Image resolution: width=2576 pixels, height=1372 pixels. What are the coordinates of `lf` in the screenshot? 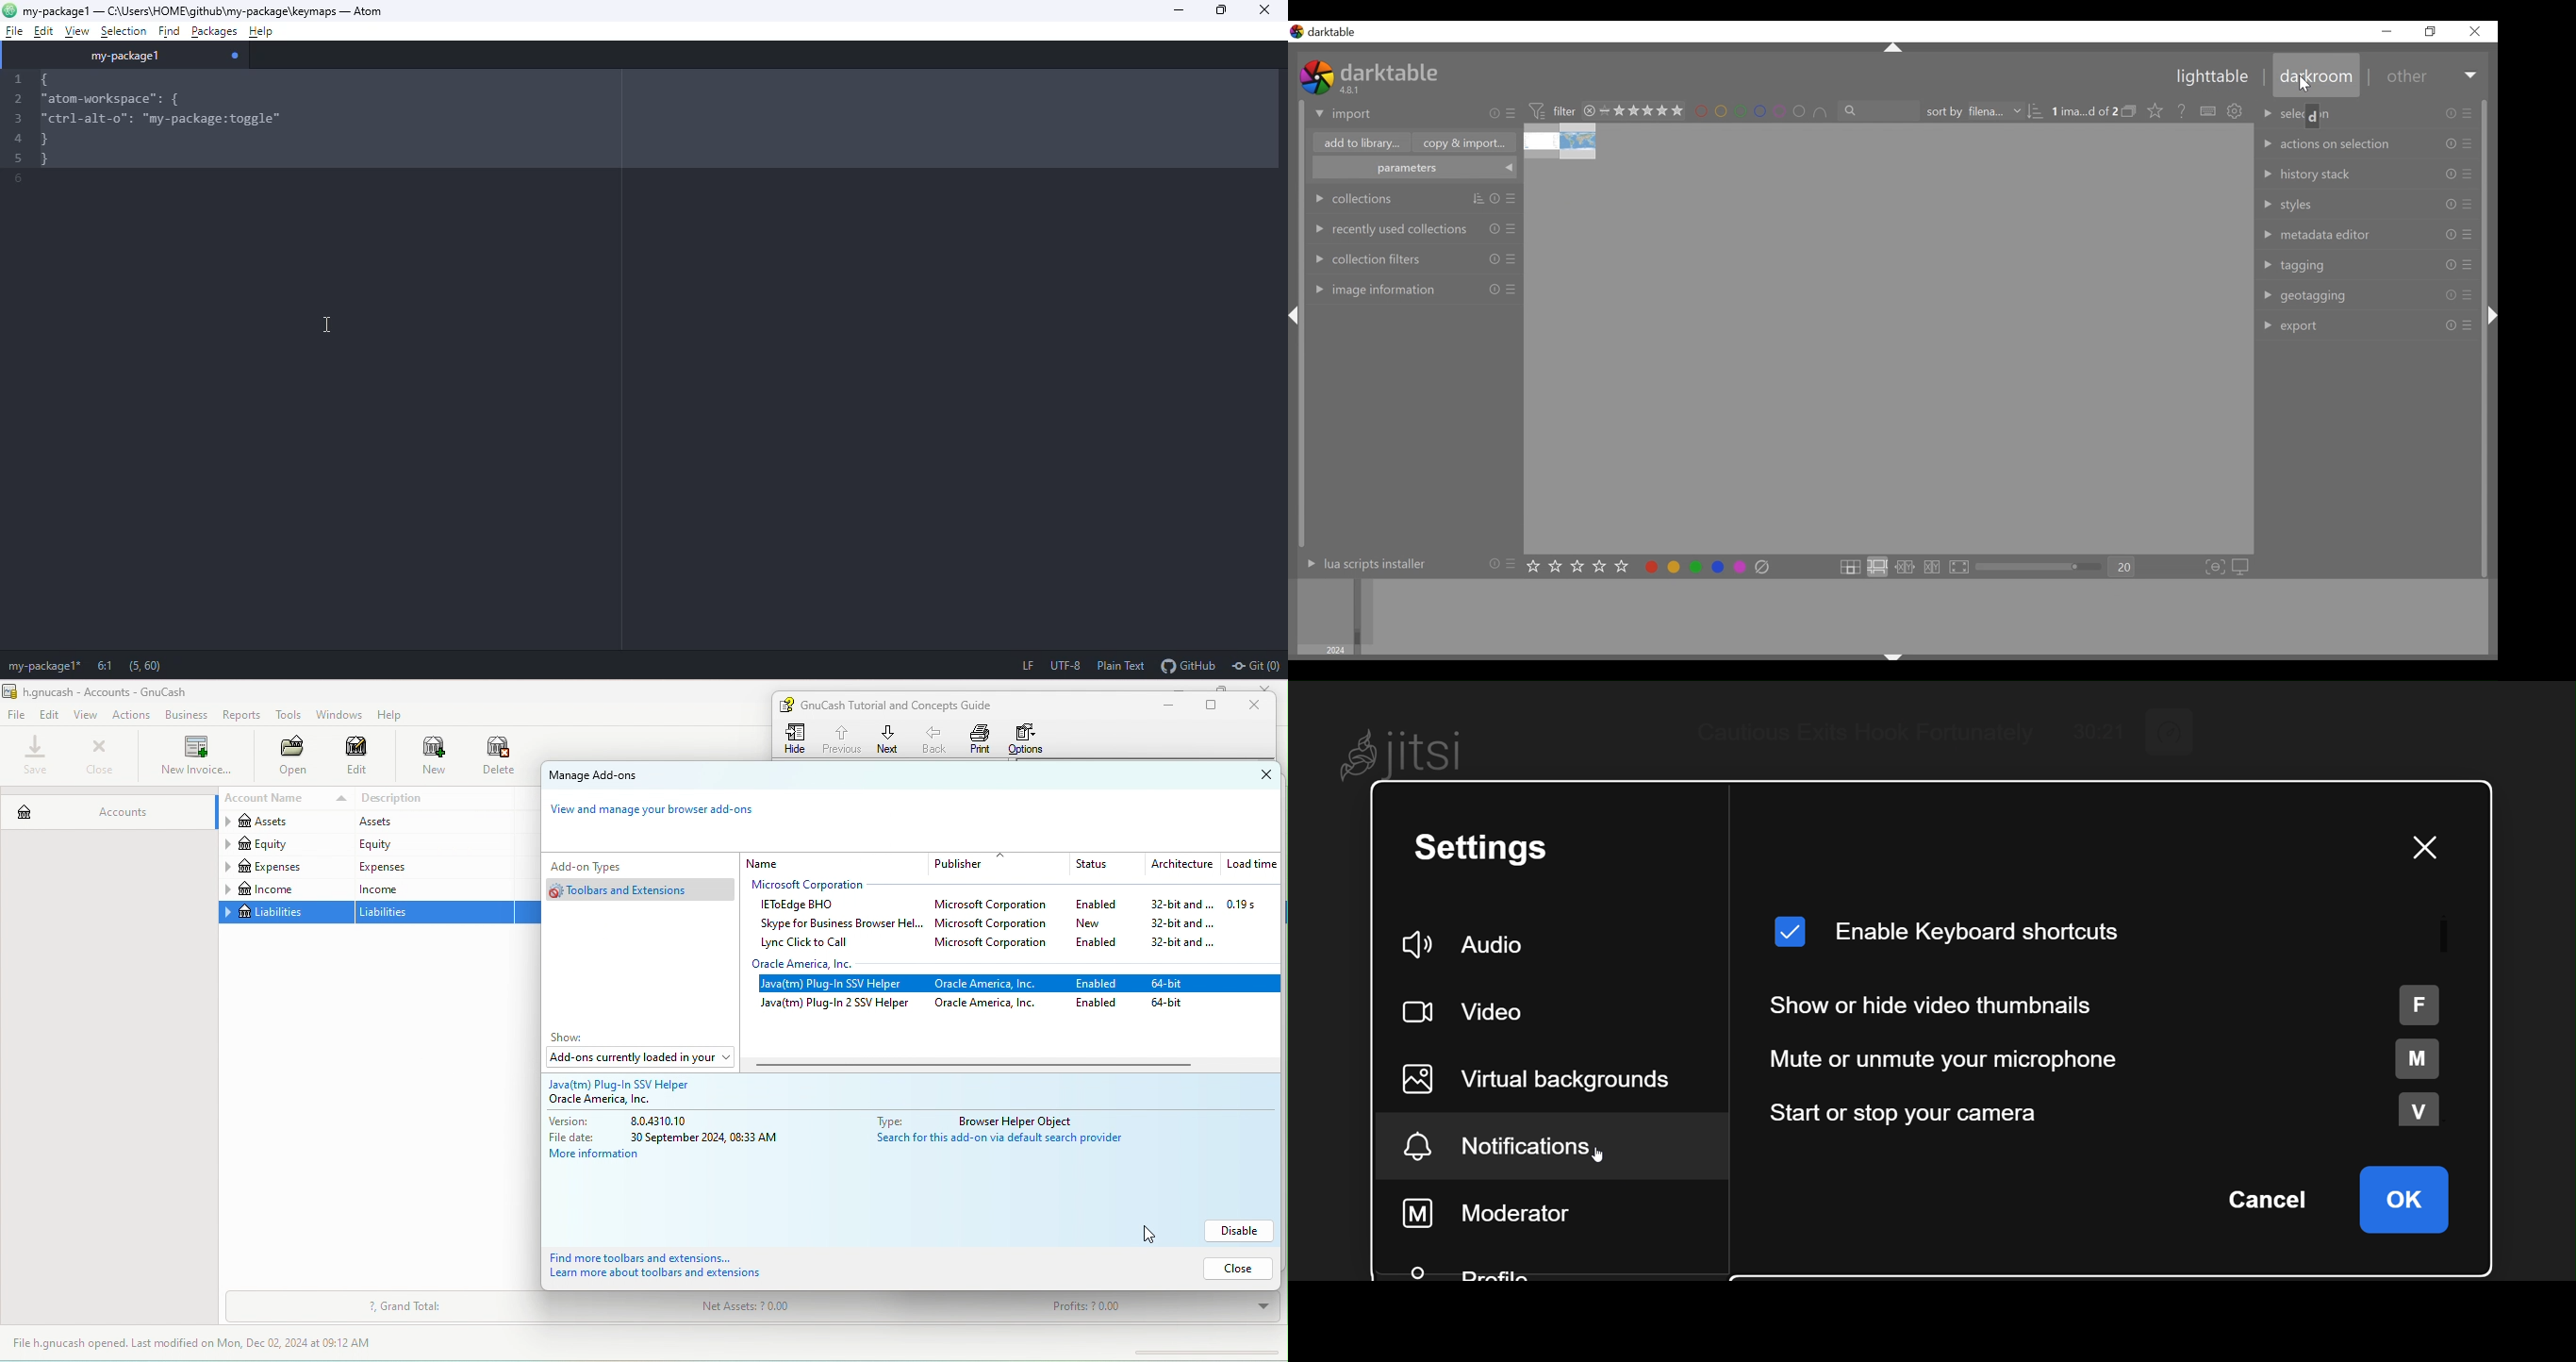 It's located at (1019, 667).